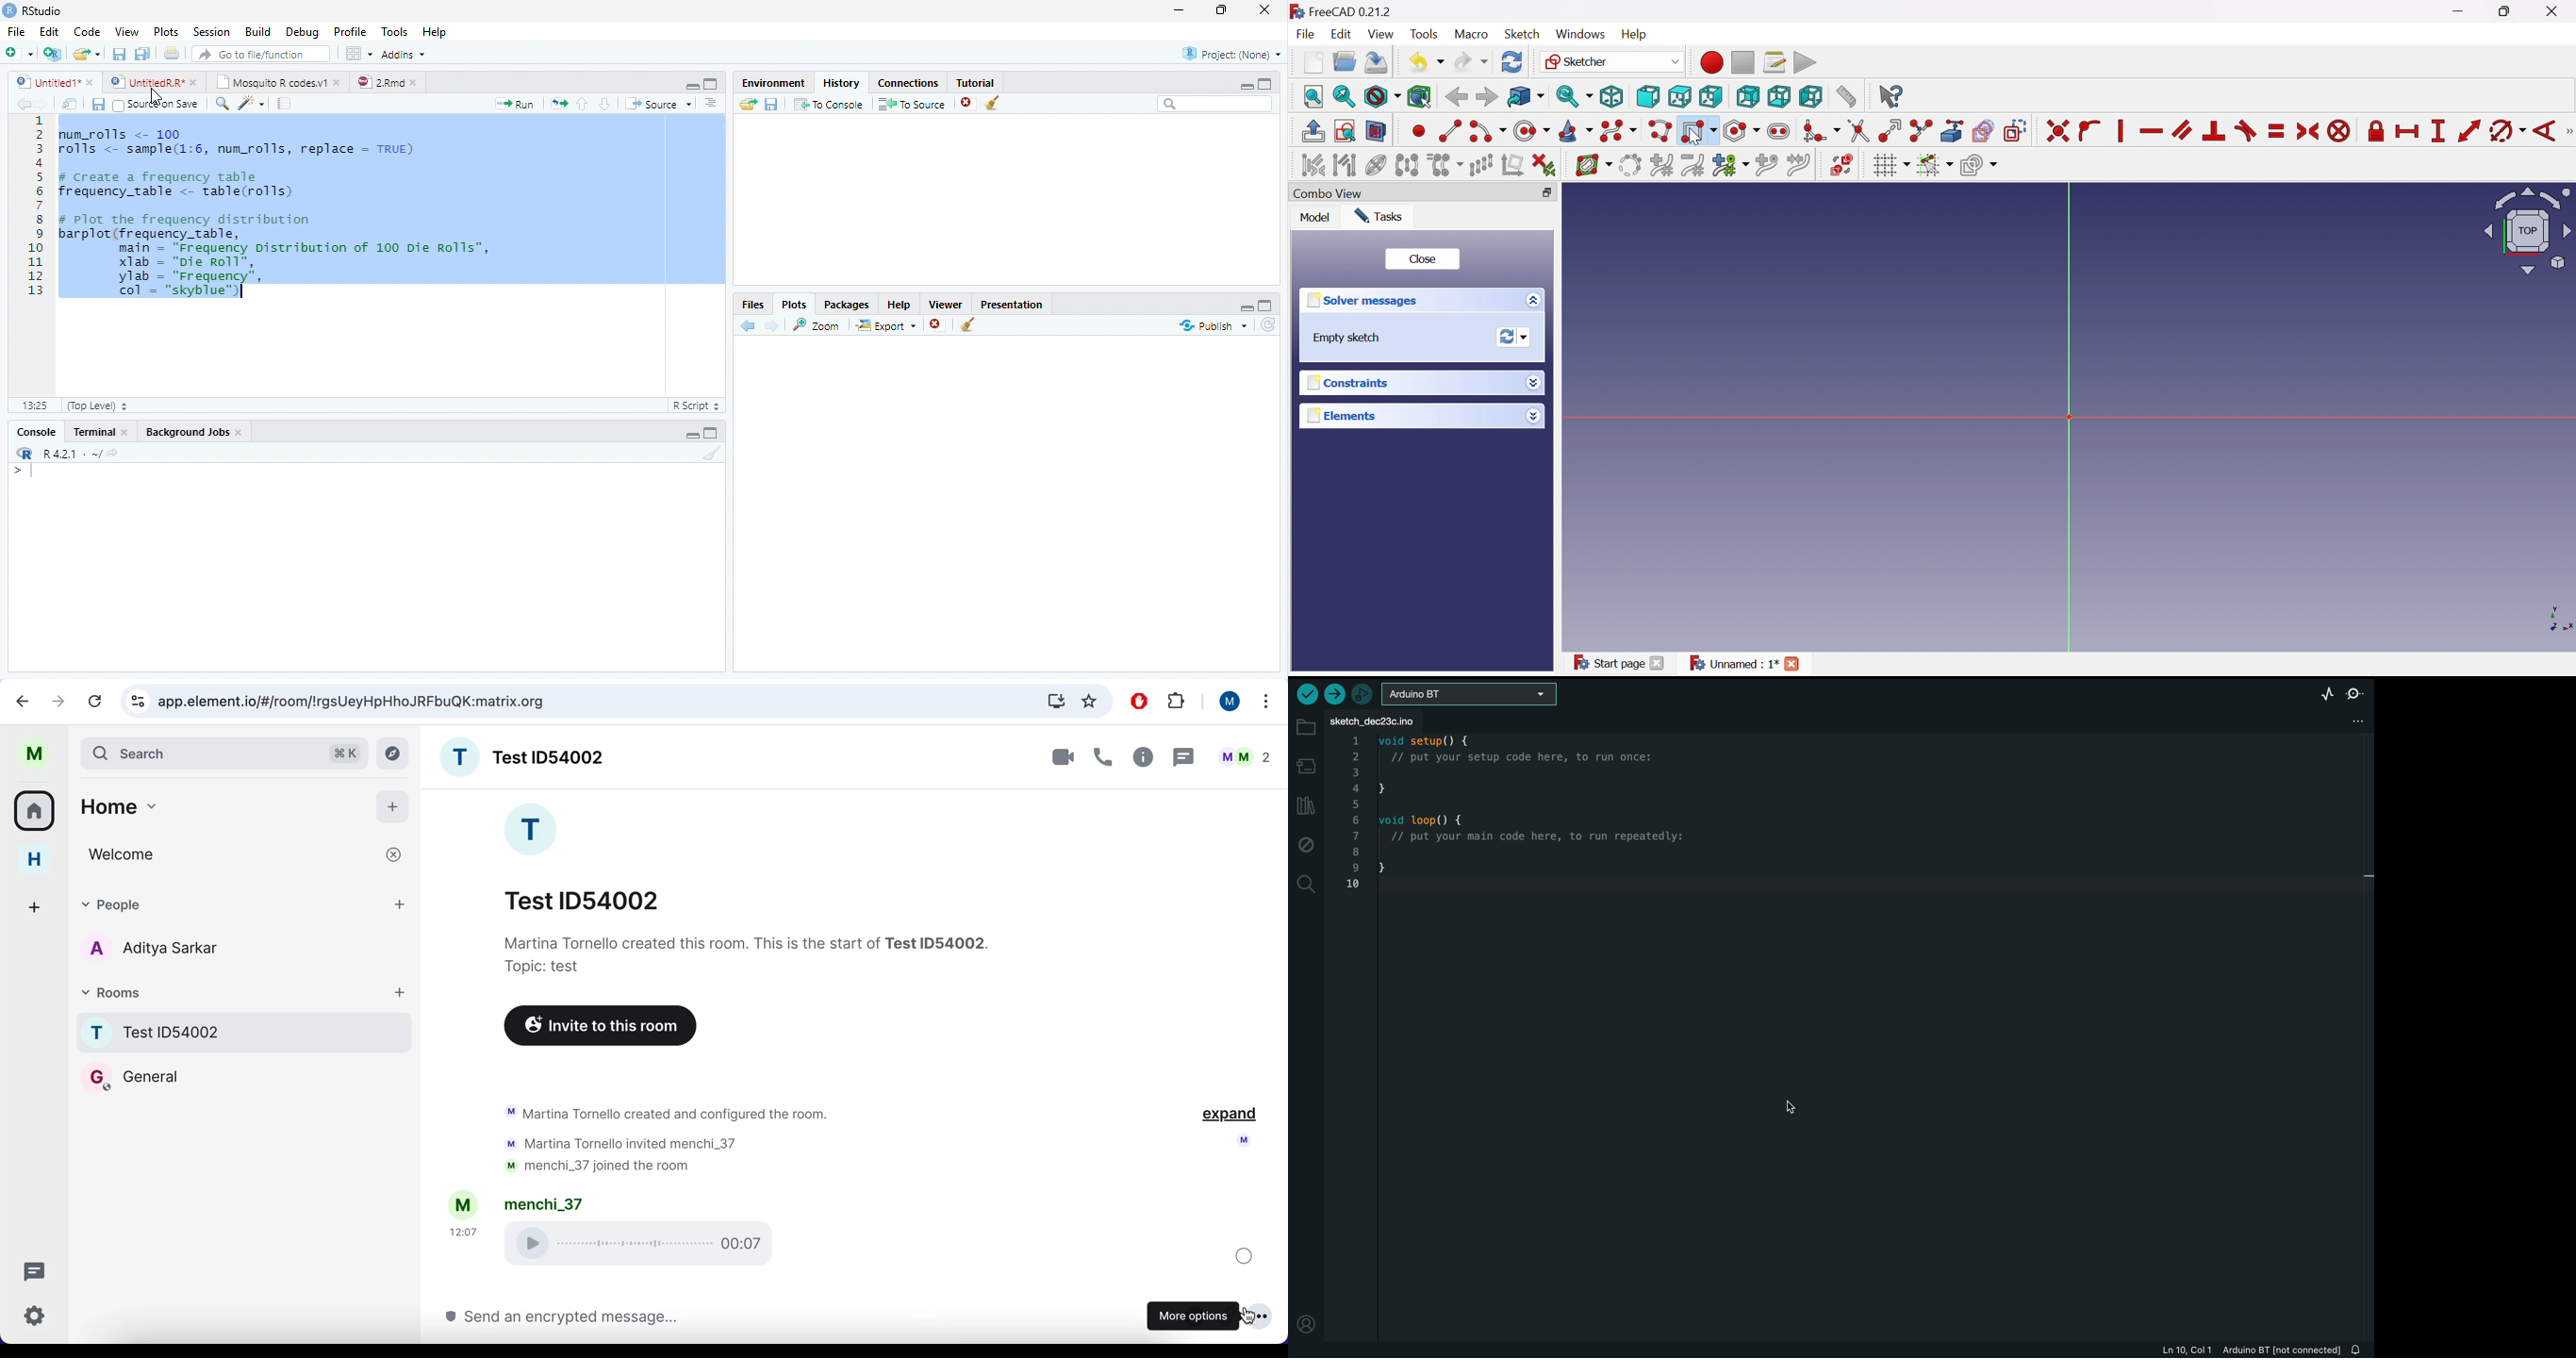 The width and height of the screenshot is (2576, 1372). What do you see at coordinates (975, 81) in the screenshot?
I see `Tutorial` at bounding box center [975, 81].